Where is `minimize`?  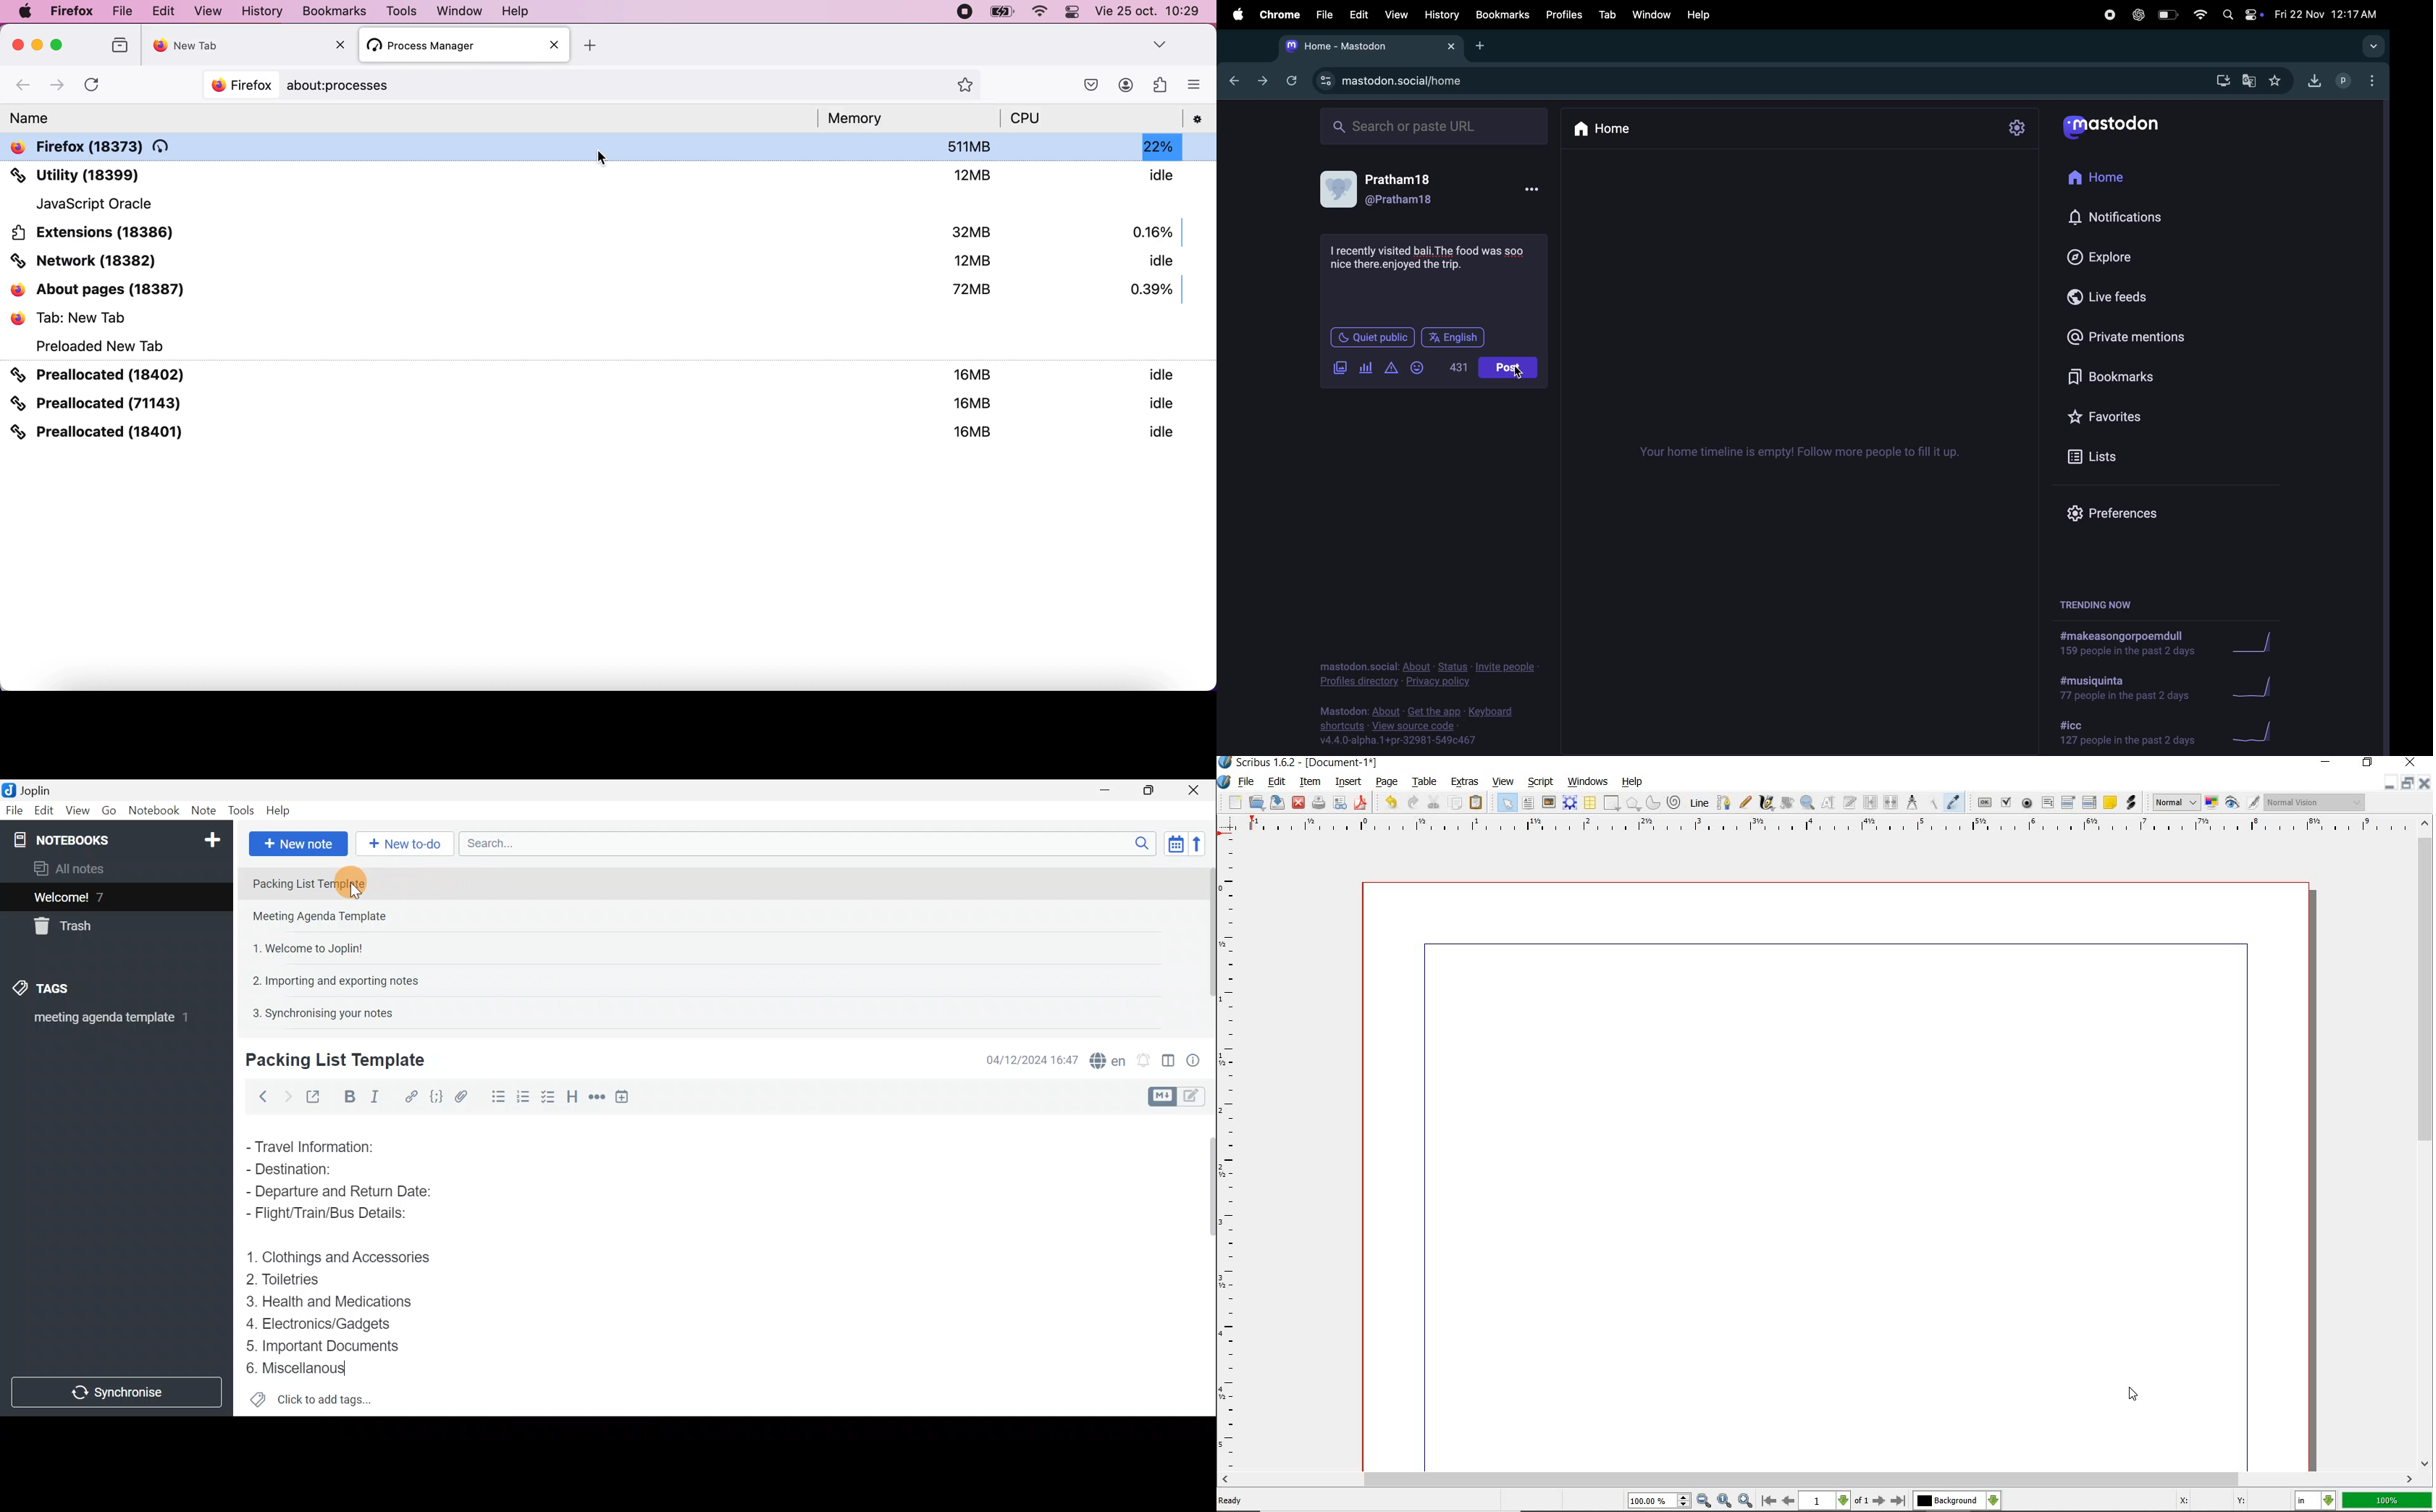 minimize is located at coordinates (2408, 783).